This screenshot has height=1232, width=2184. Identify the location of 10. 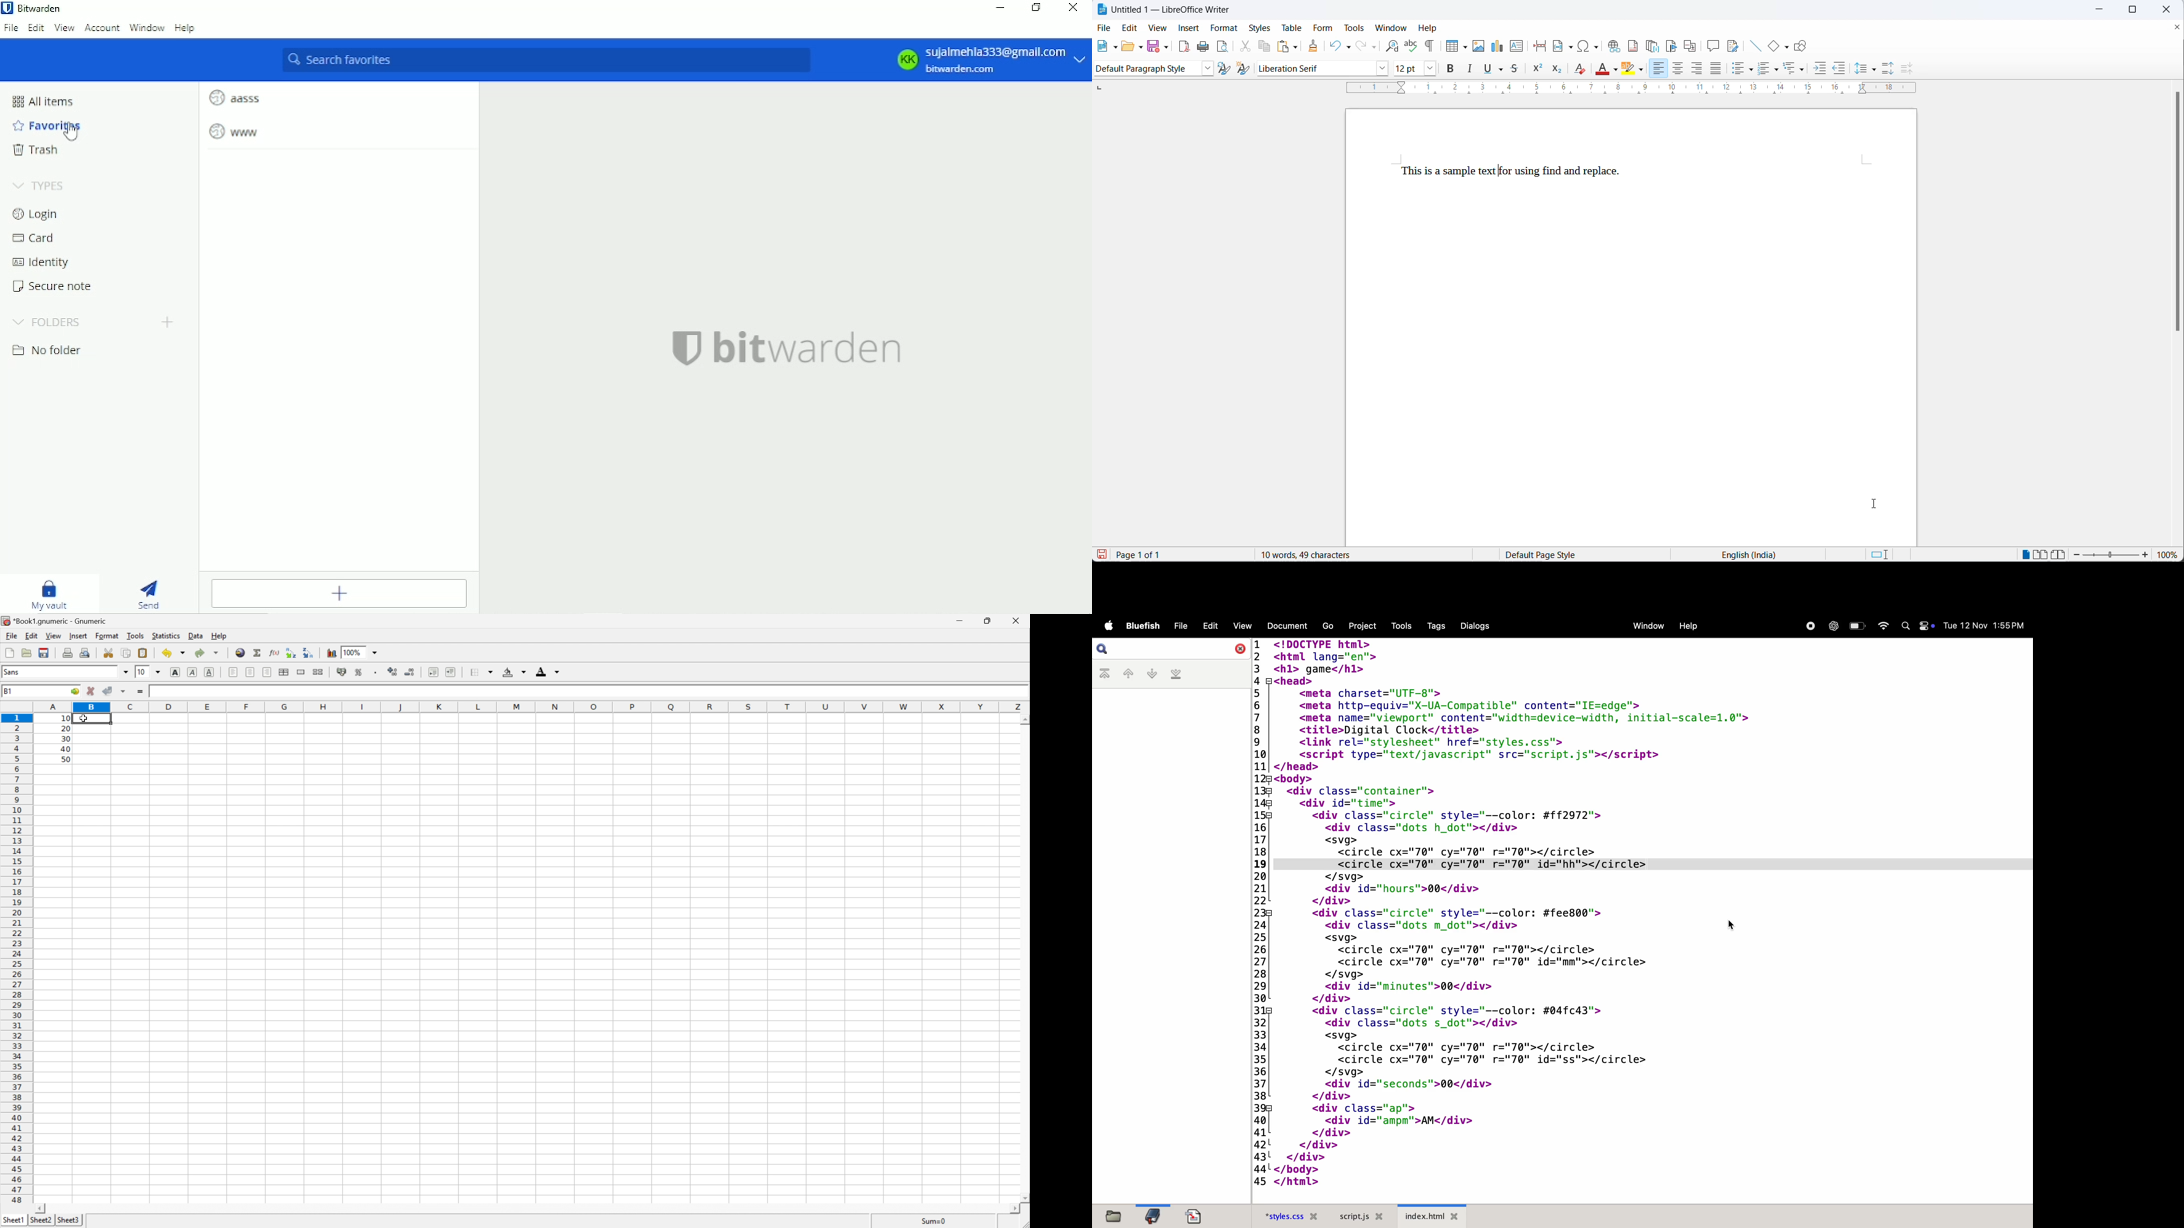
(68, 719).